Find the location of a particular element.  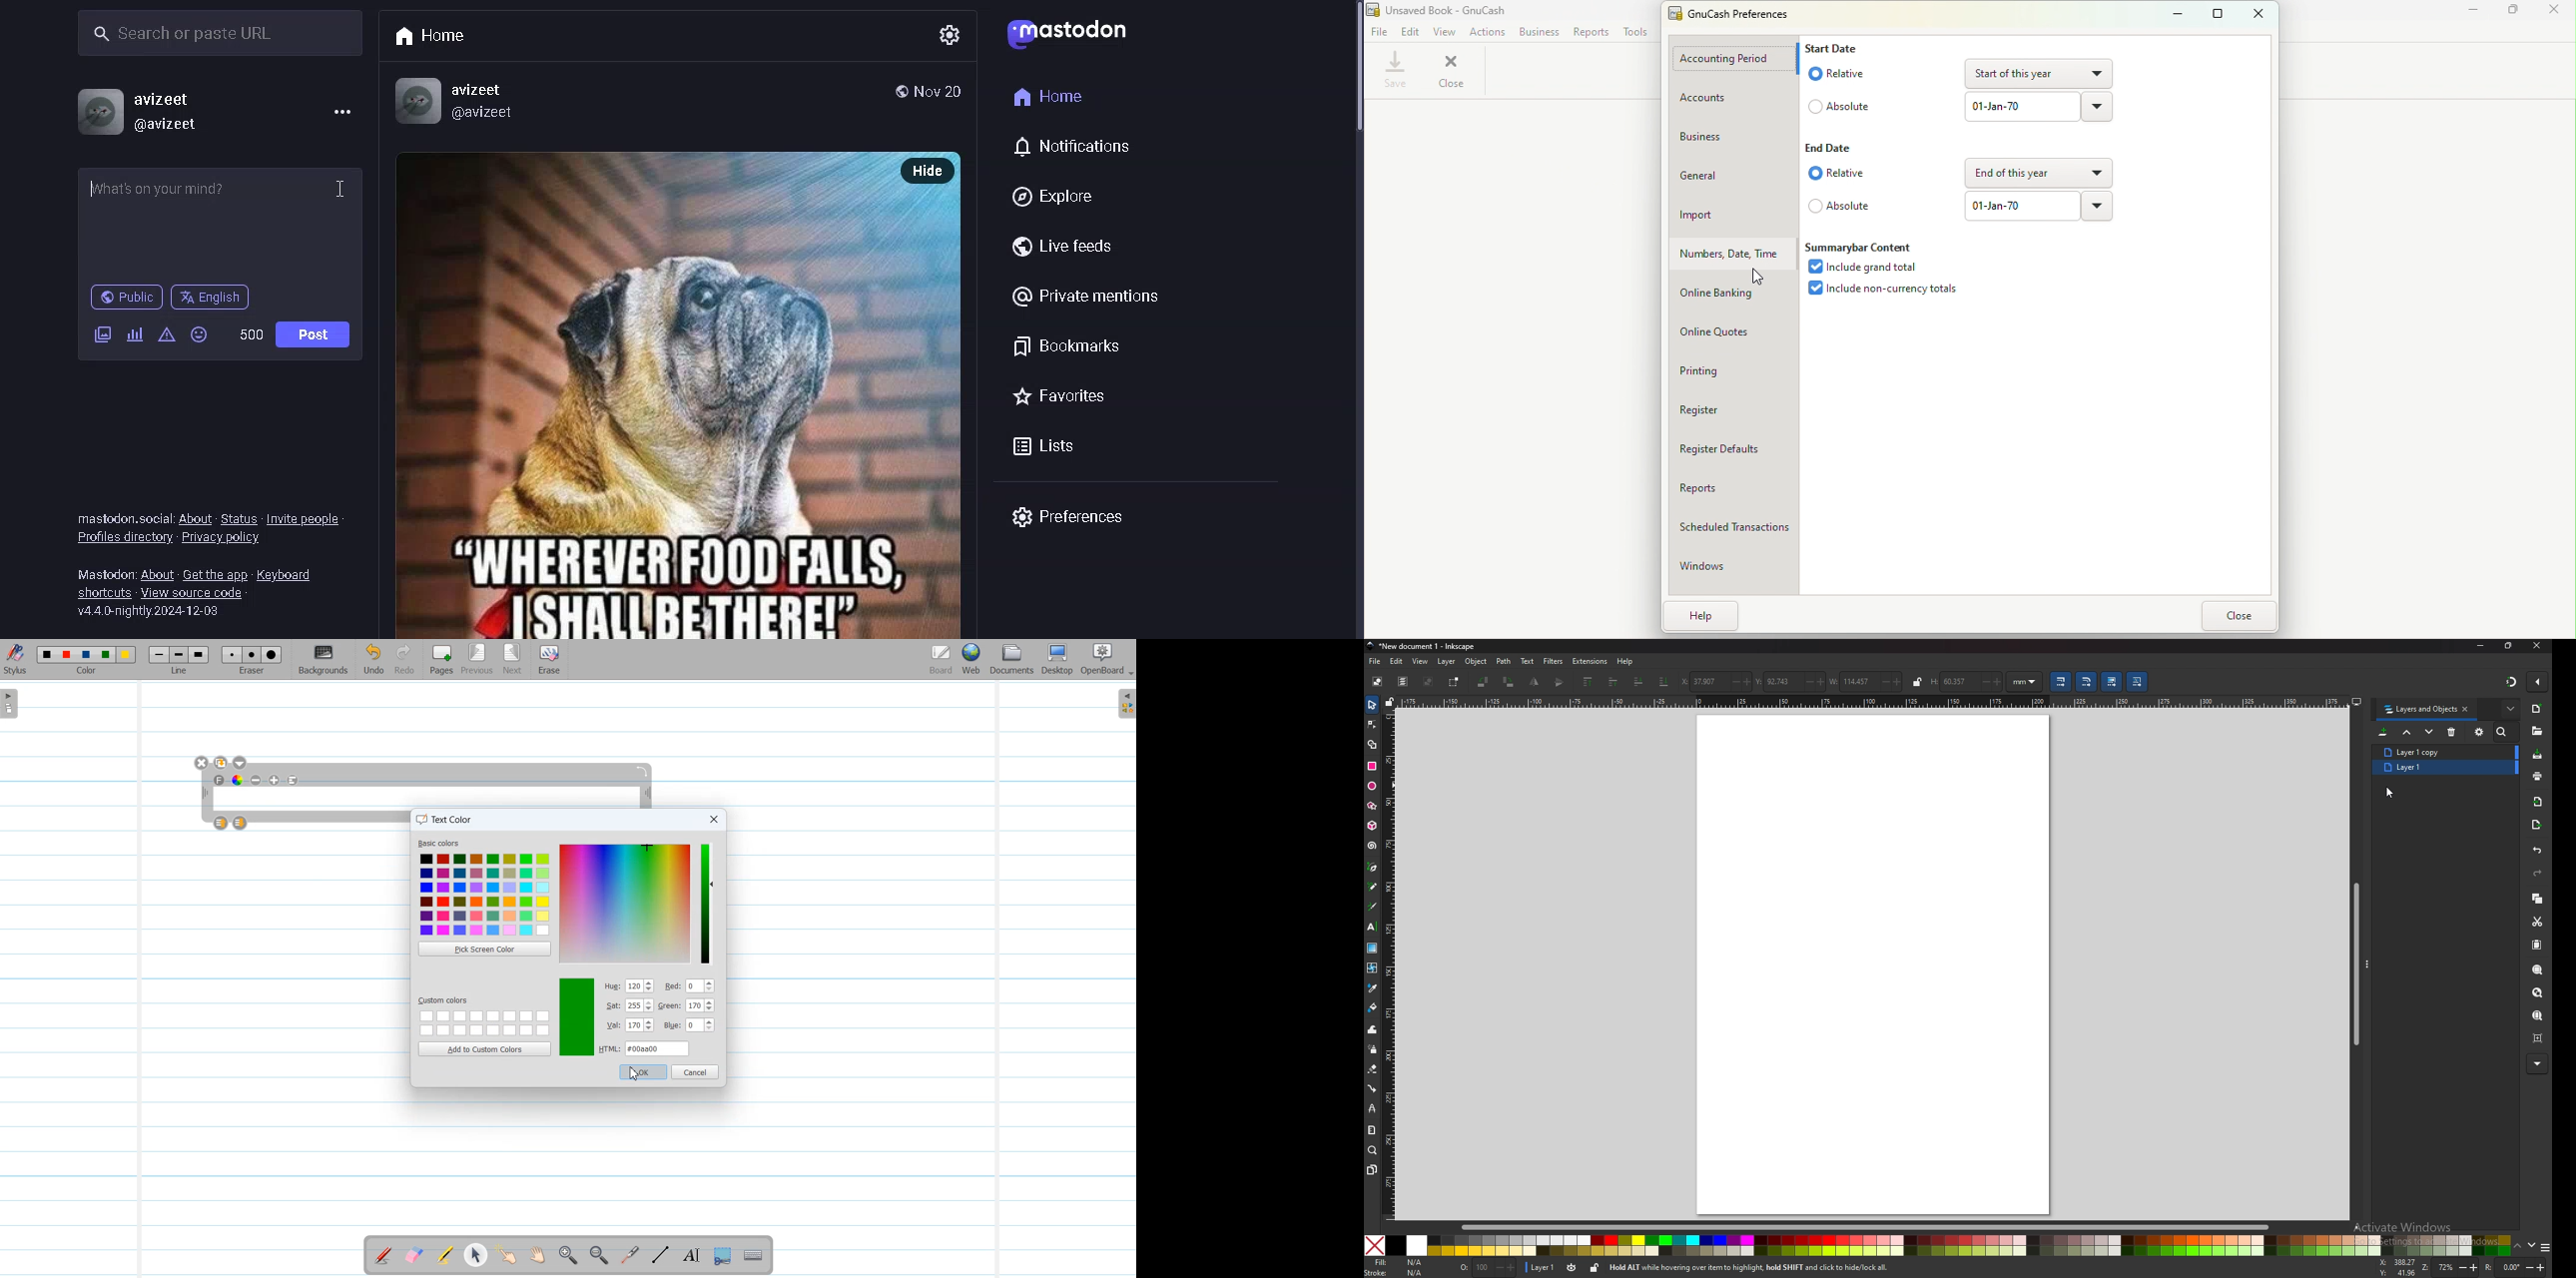

Date posted is located at coordinates (938, 91).